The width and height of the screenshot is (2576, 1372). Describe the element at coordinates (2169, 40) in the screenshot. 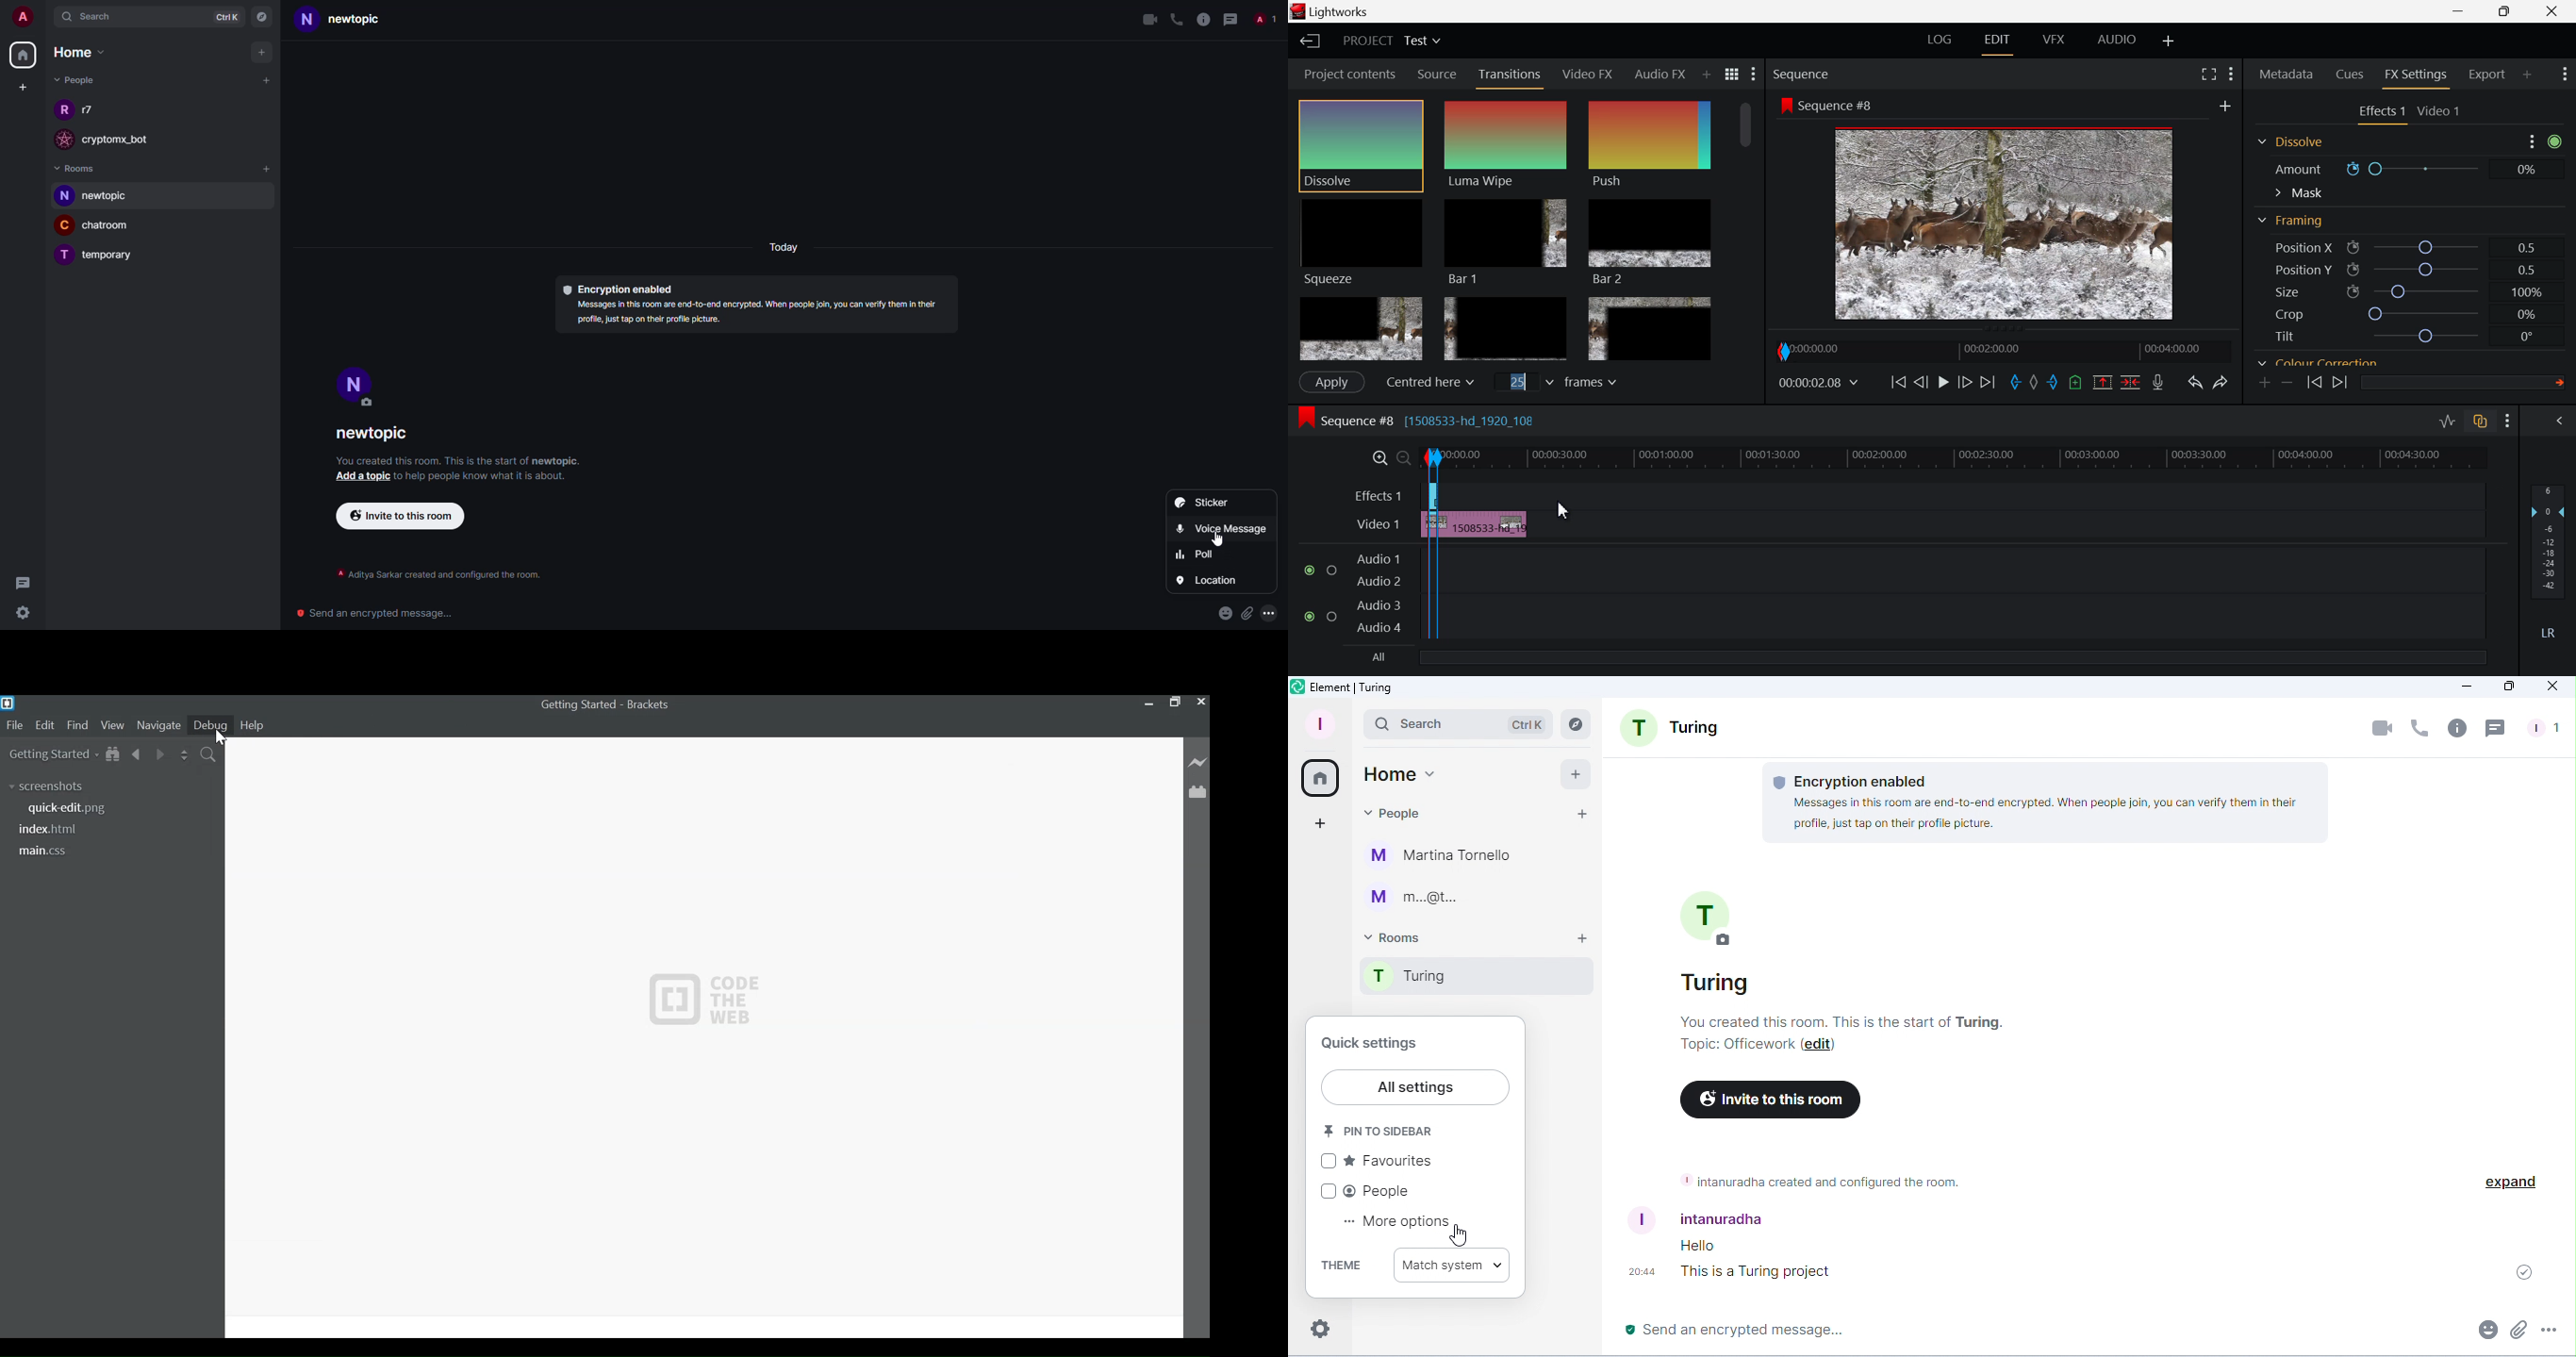

I see `Add Layout` at that location.